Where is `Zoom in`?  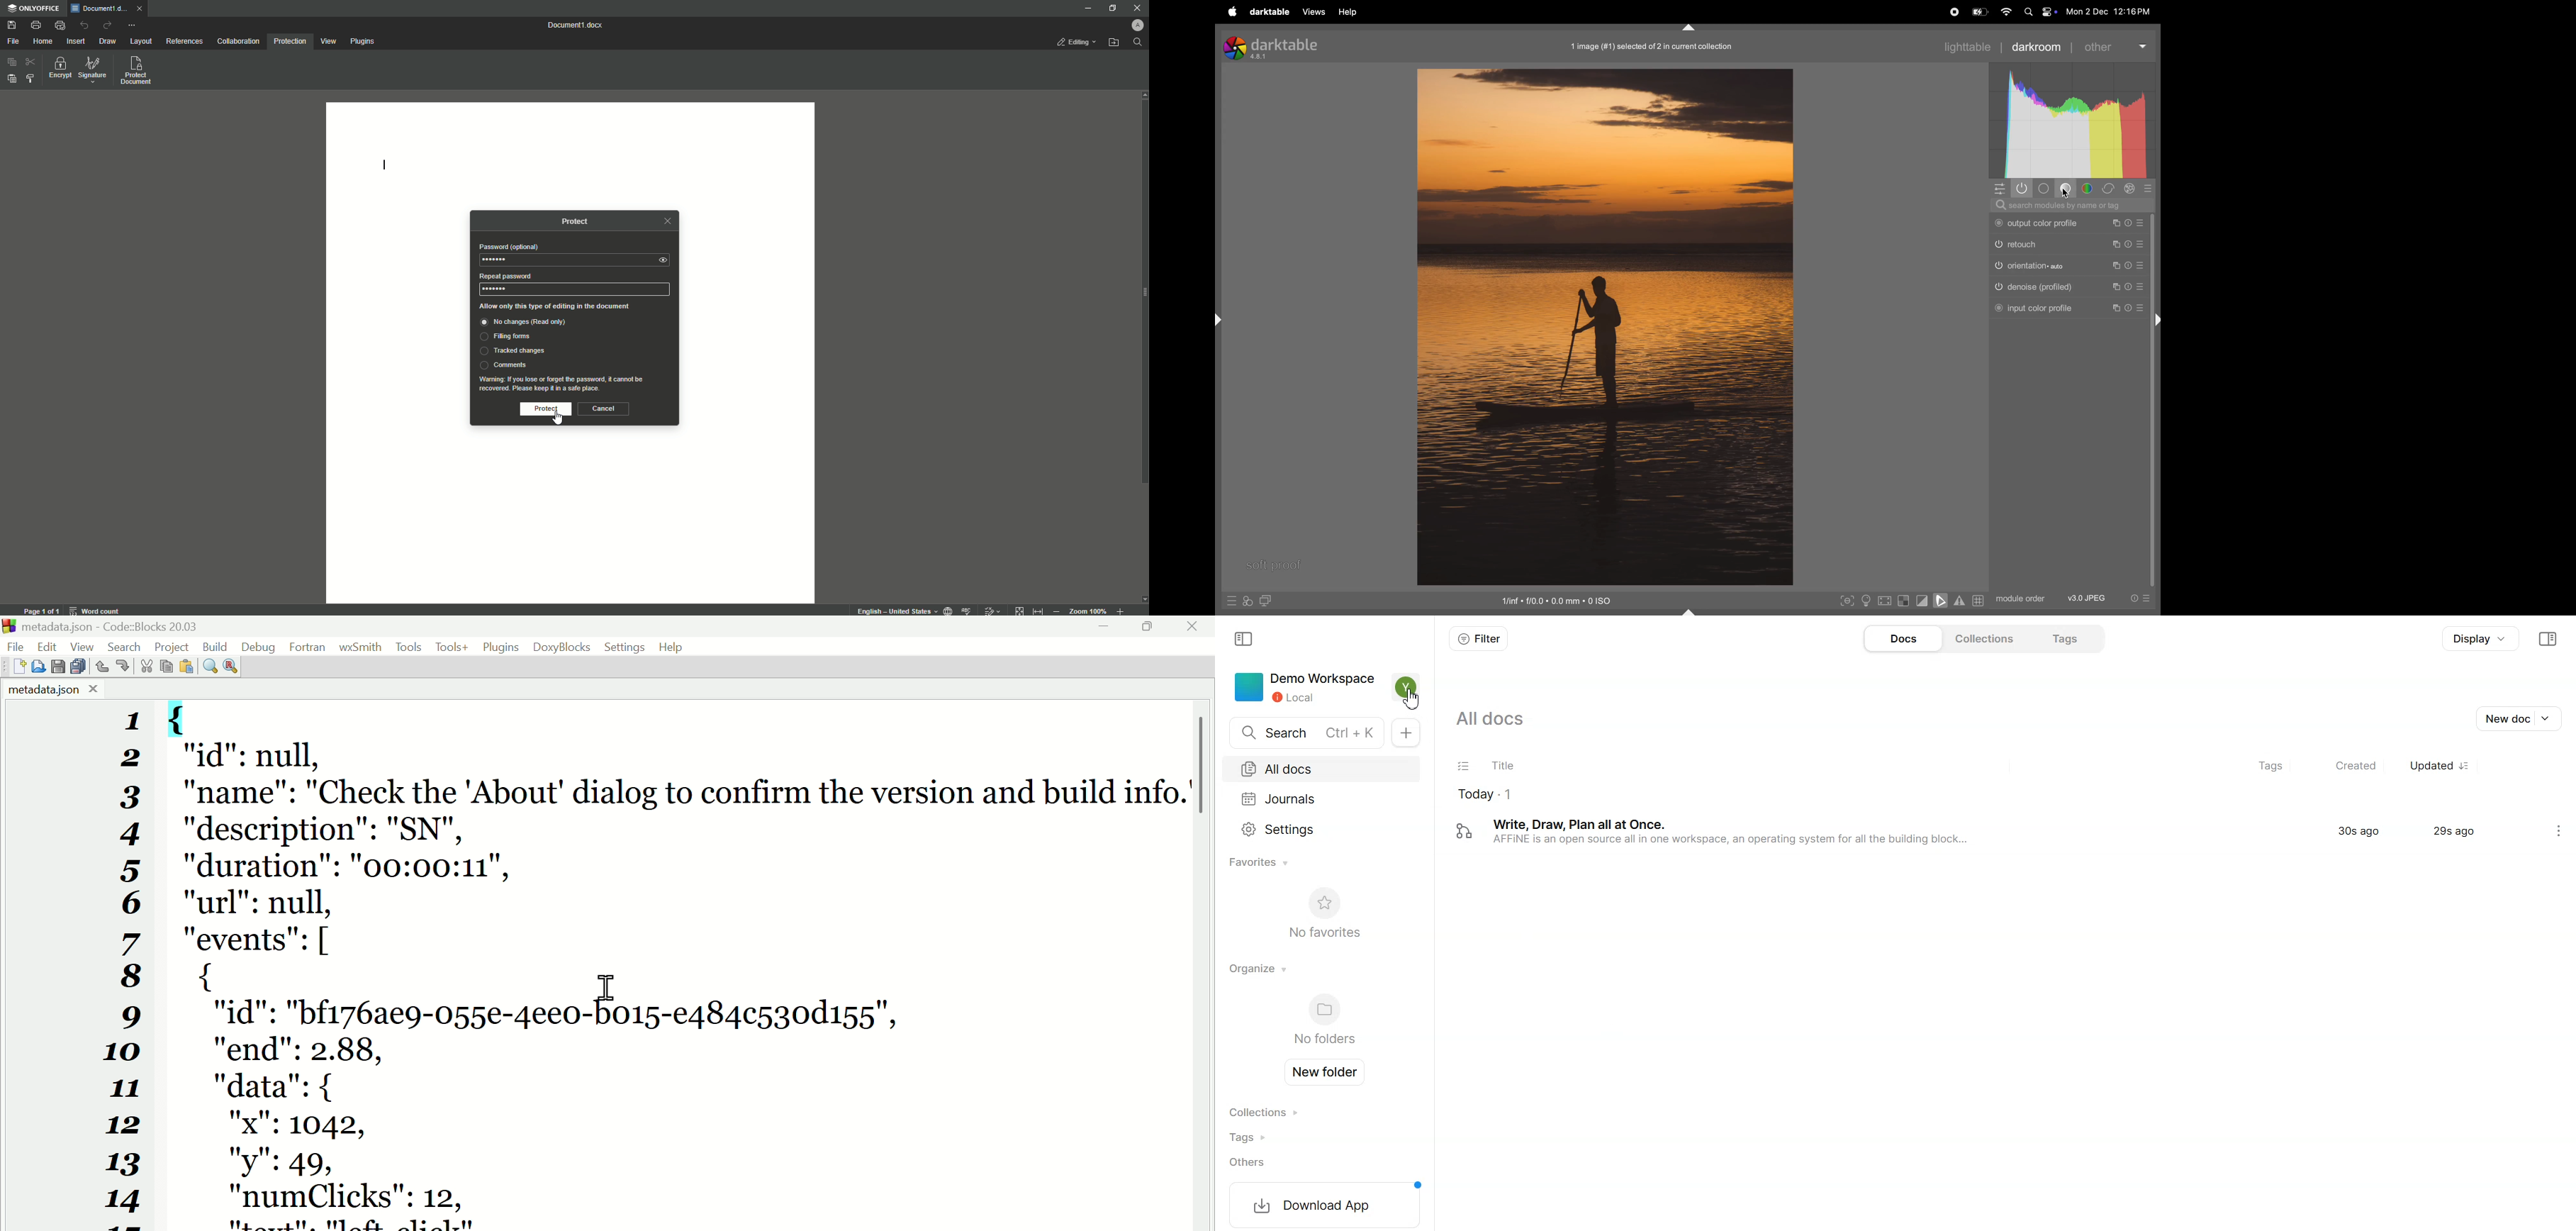 Zoom in is located at coordinates (1119, 610).